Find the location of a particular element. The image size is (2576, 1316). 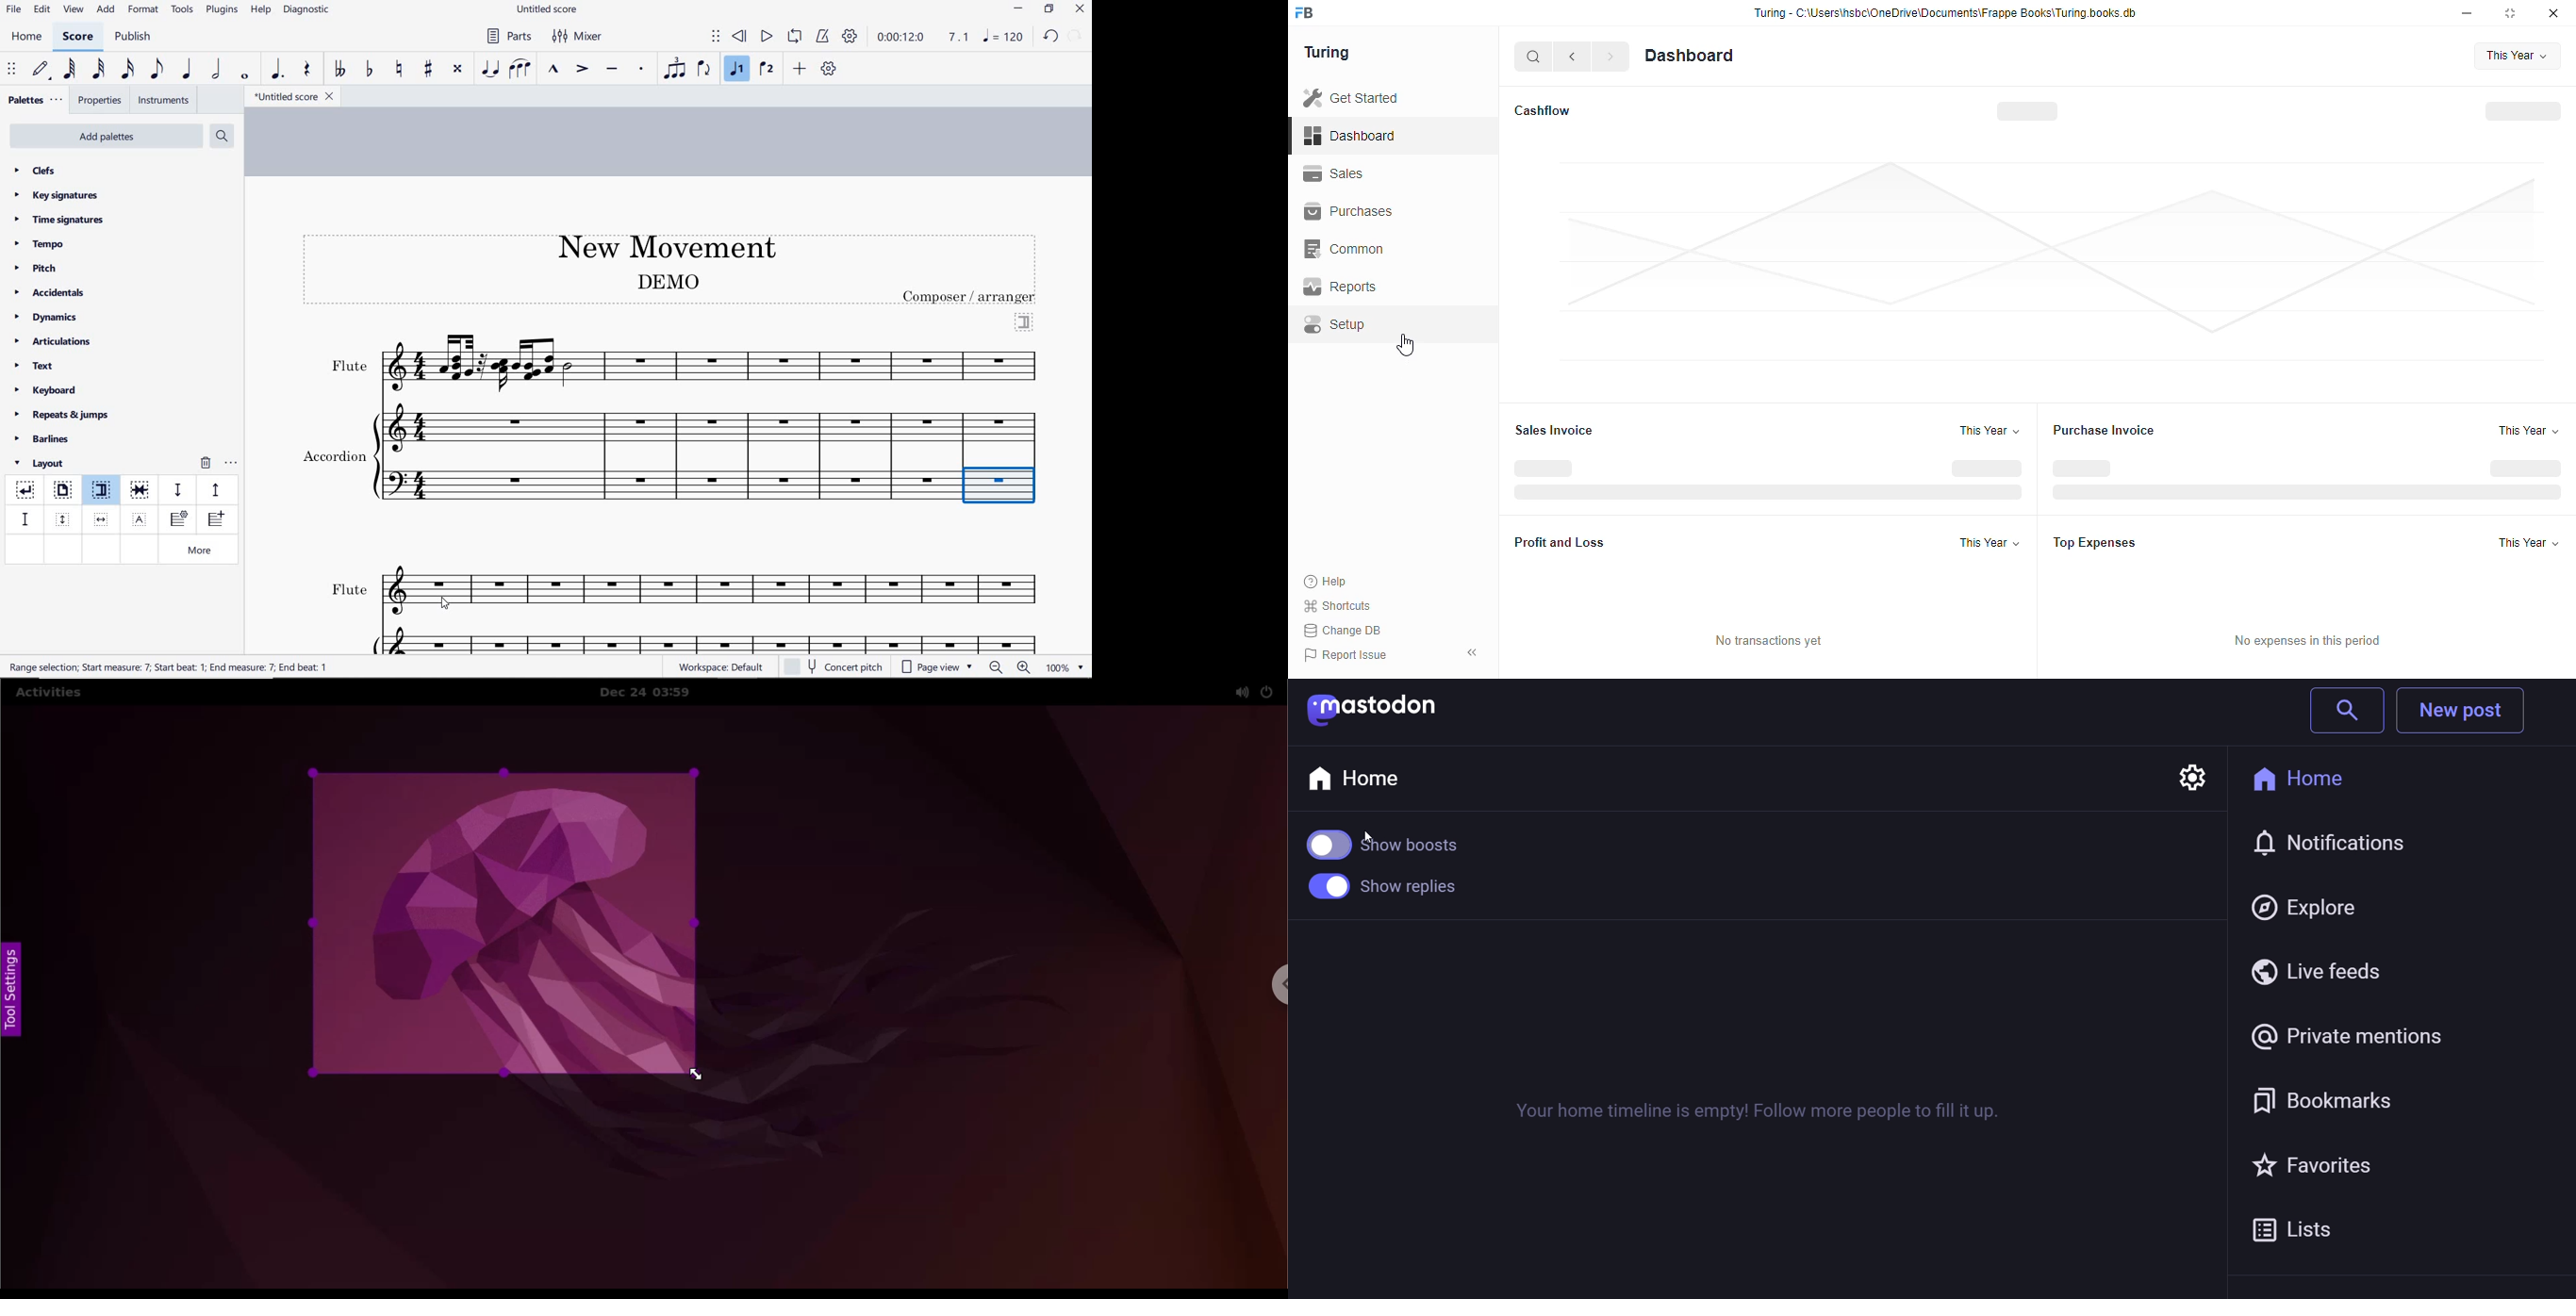

purchase invoice is located at coordinates (2105, 430).